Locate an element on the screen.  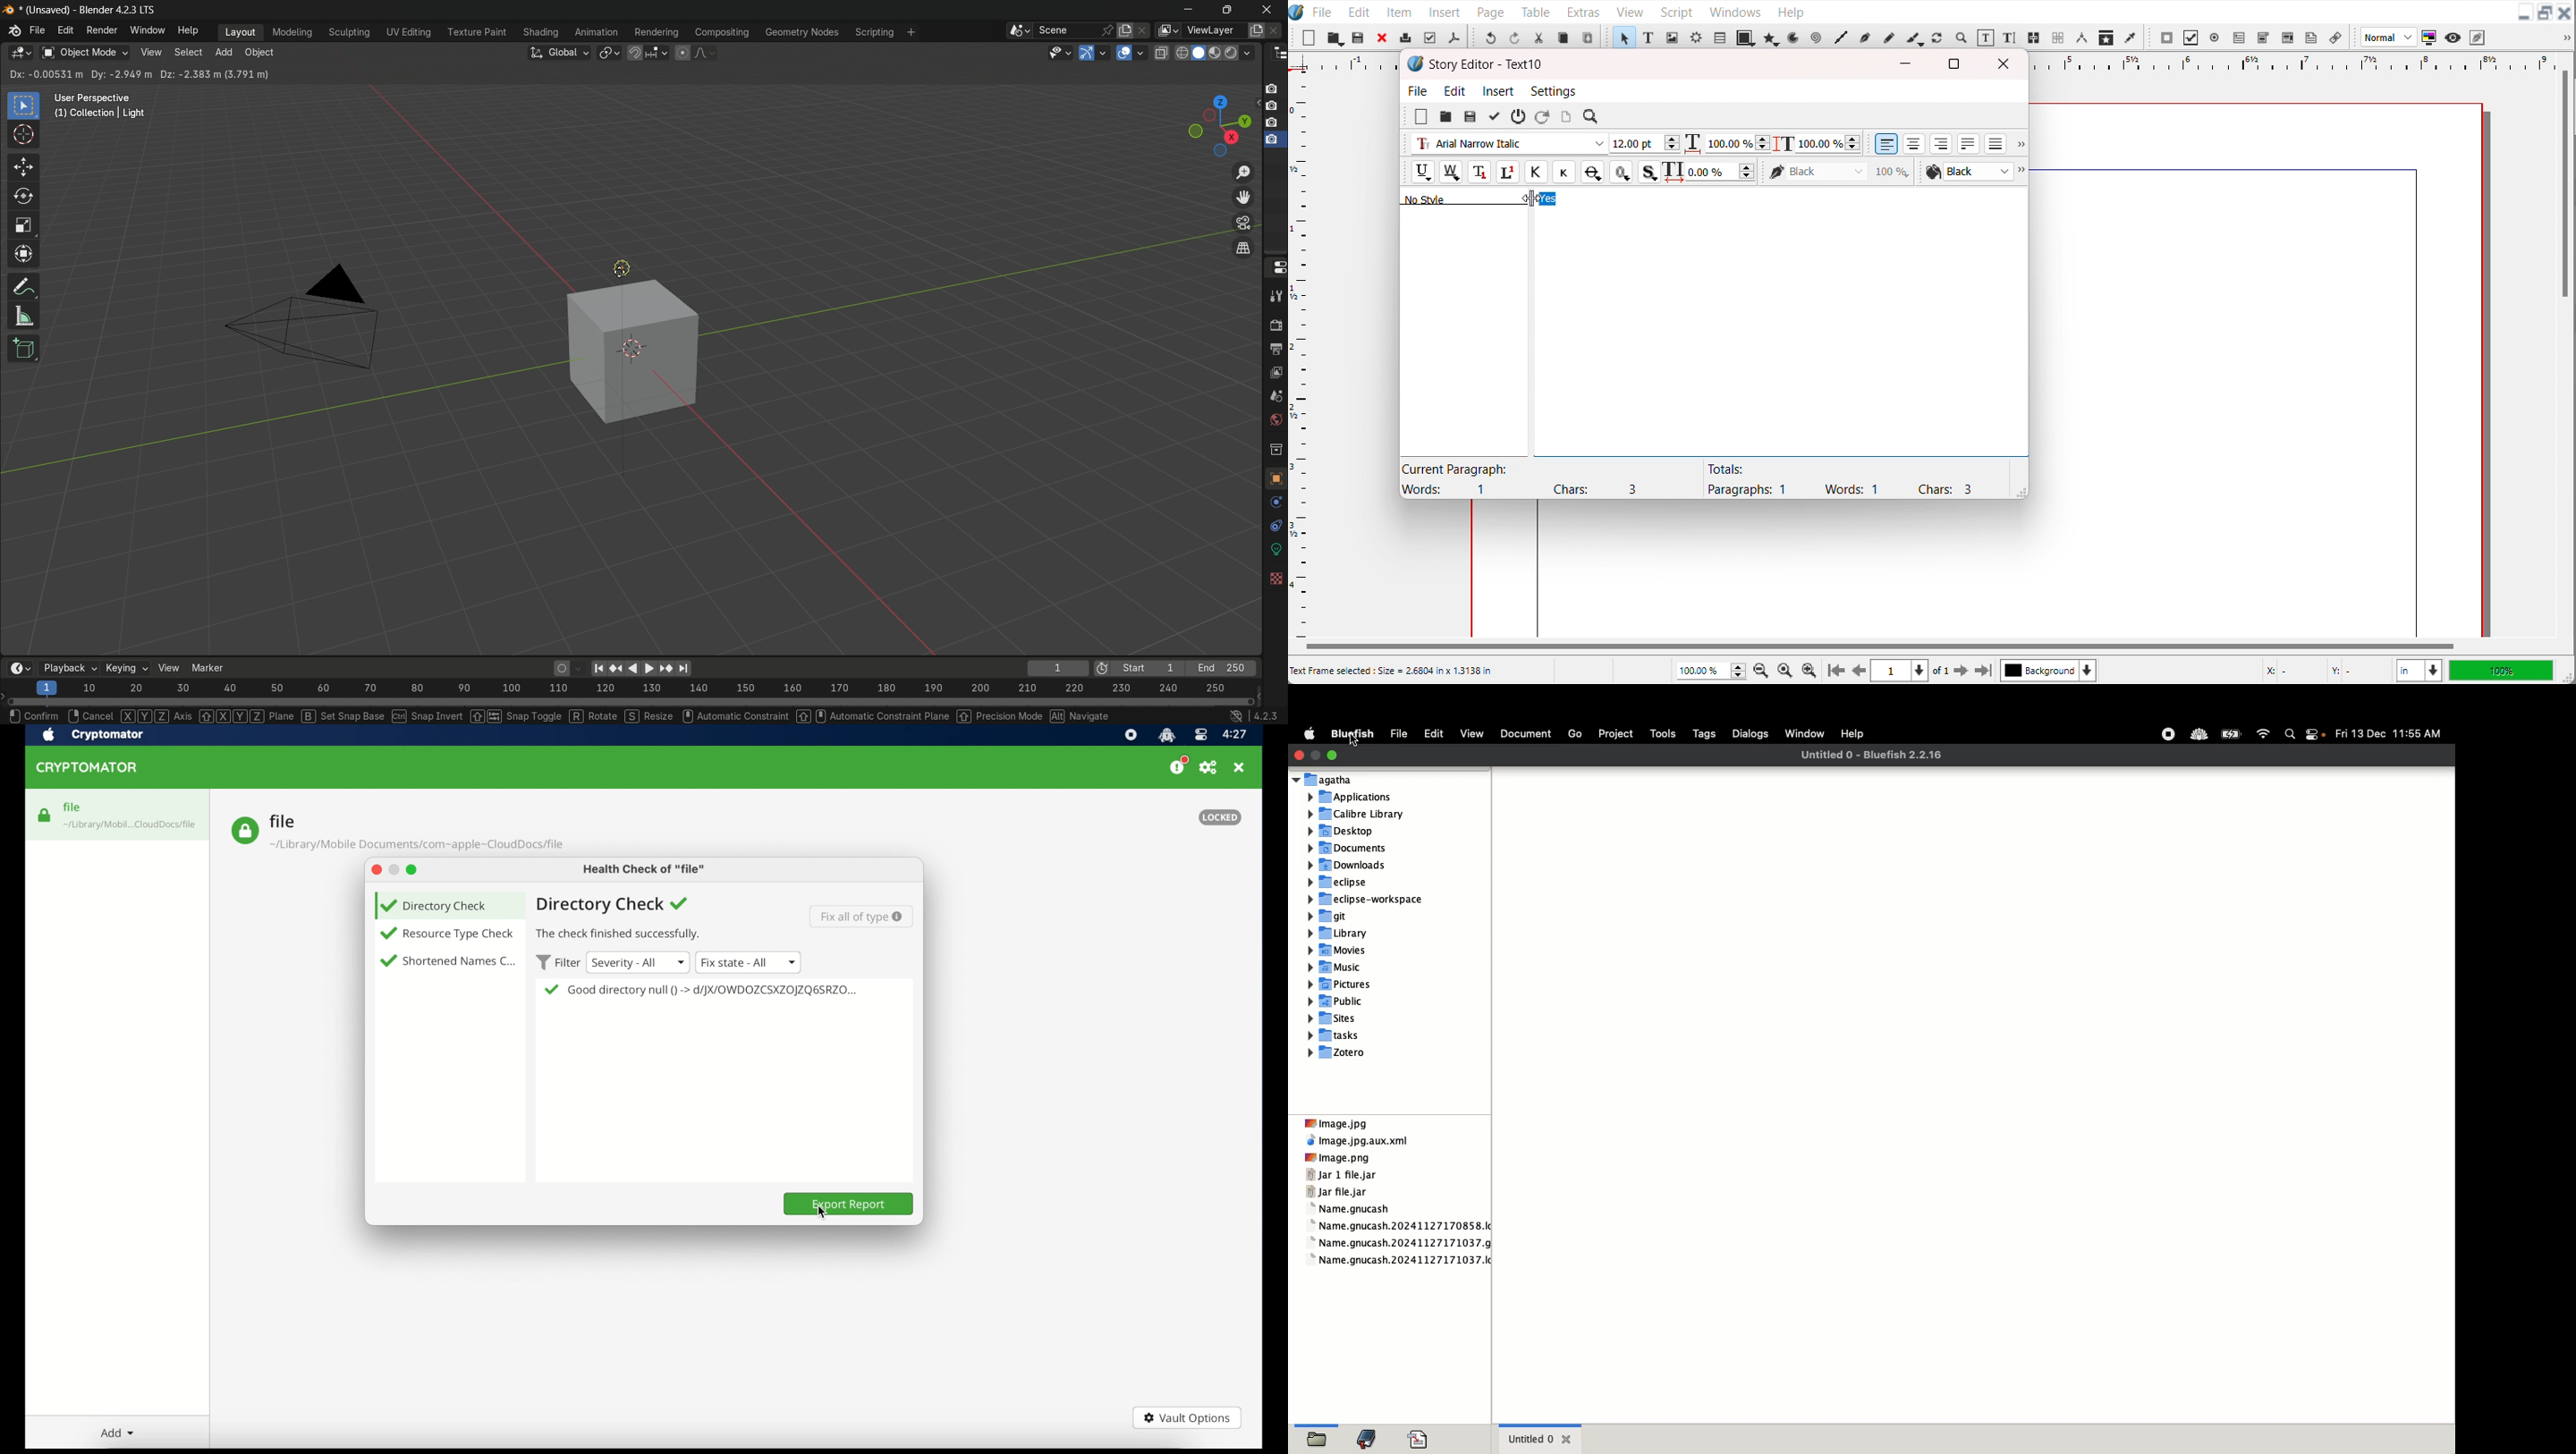
Arc is located at coordinates (1794, 37).